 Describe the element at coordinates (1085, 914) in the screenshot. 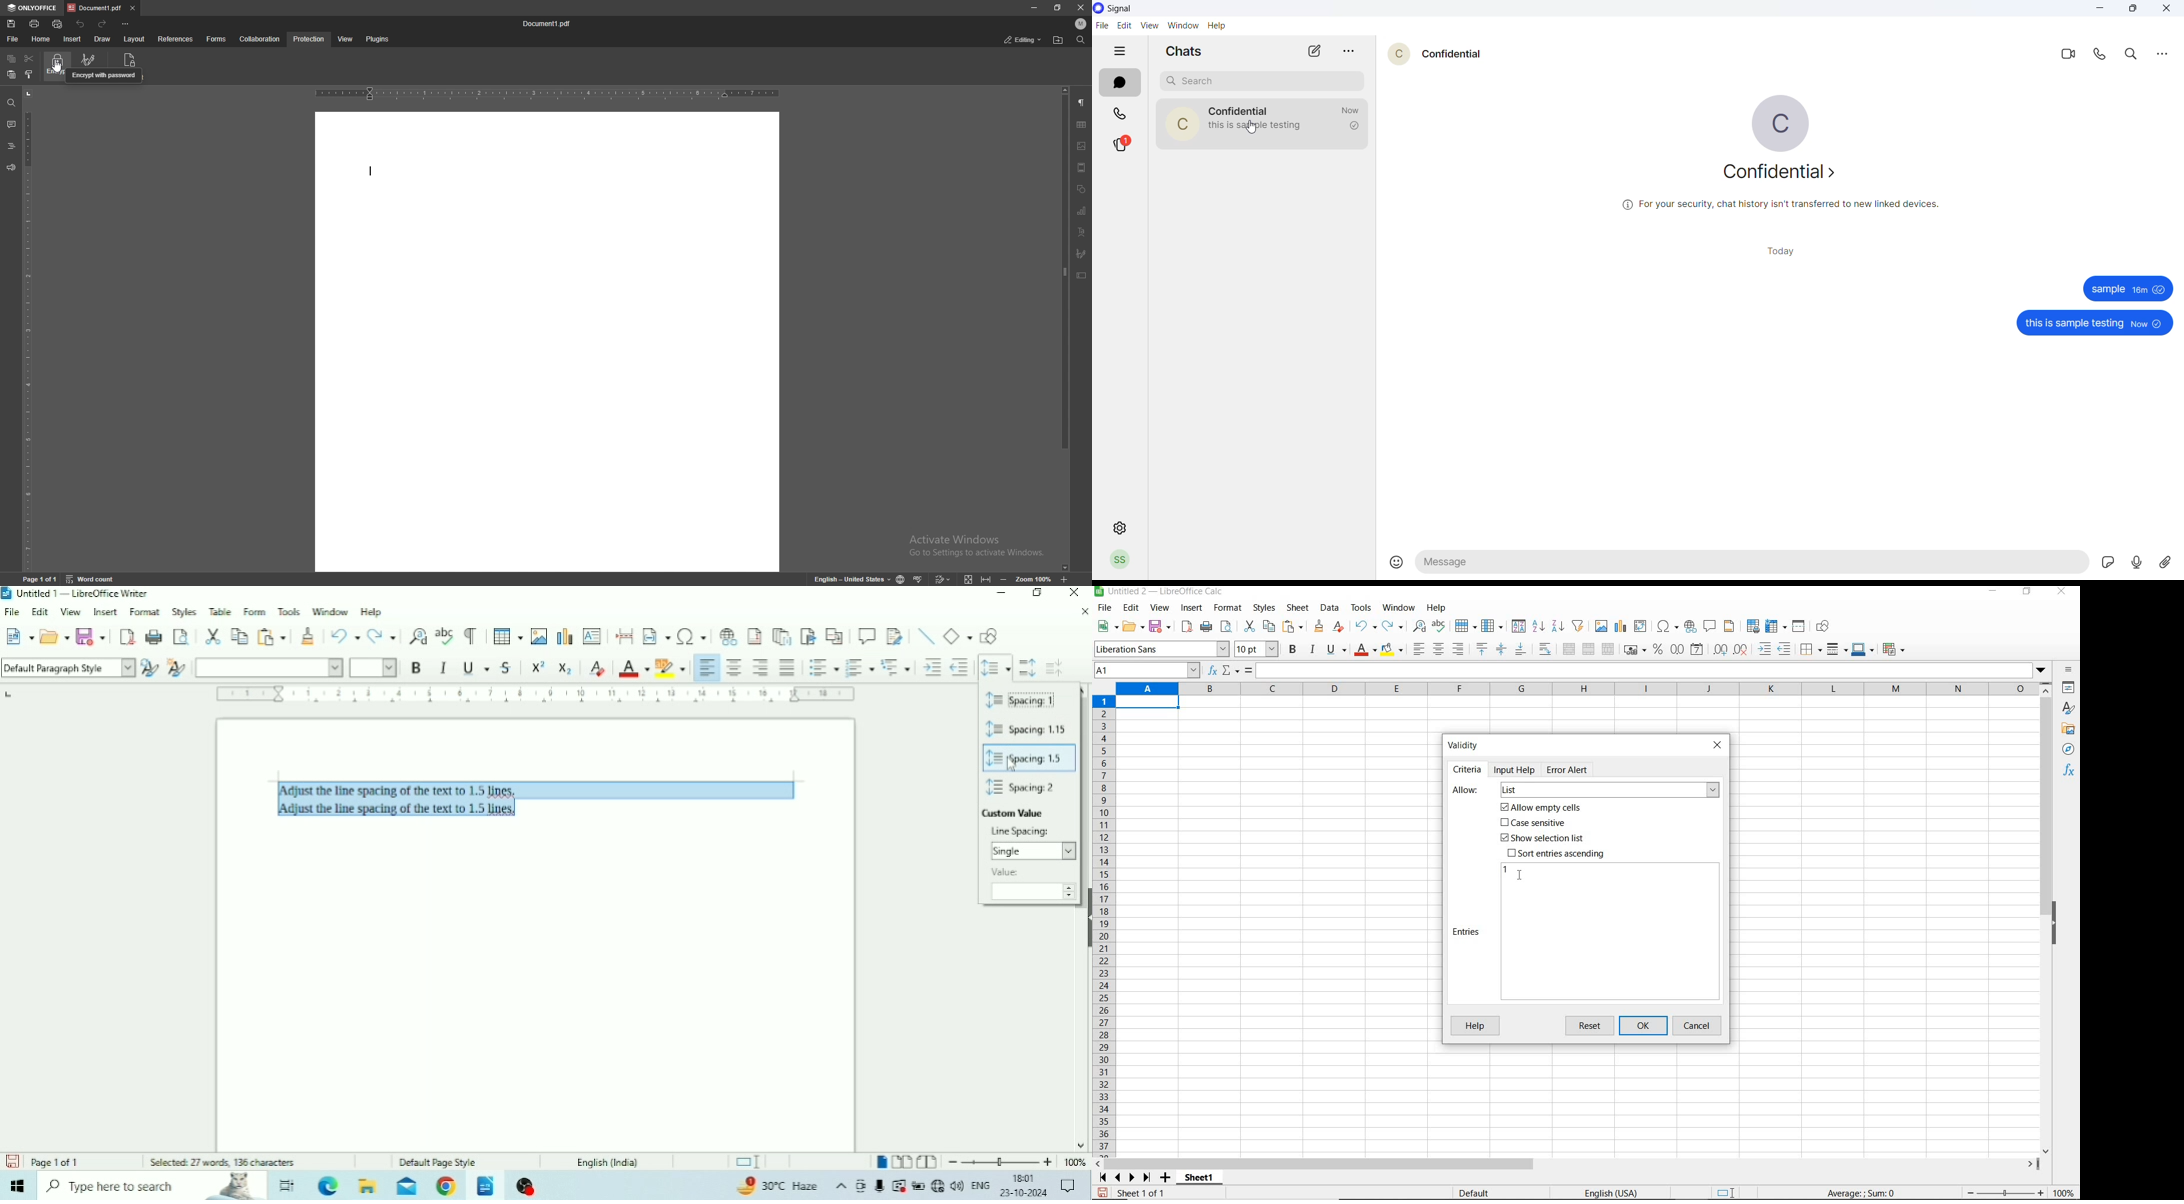

I see `Show` at that location.